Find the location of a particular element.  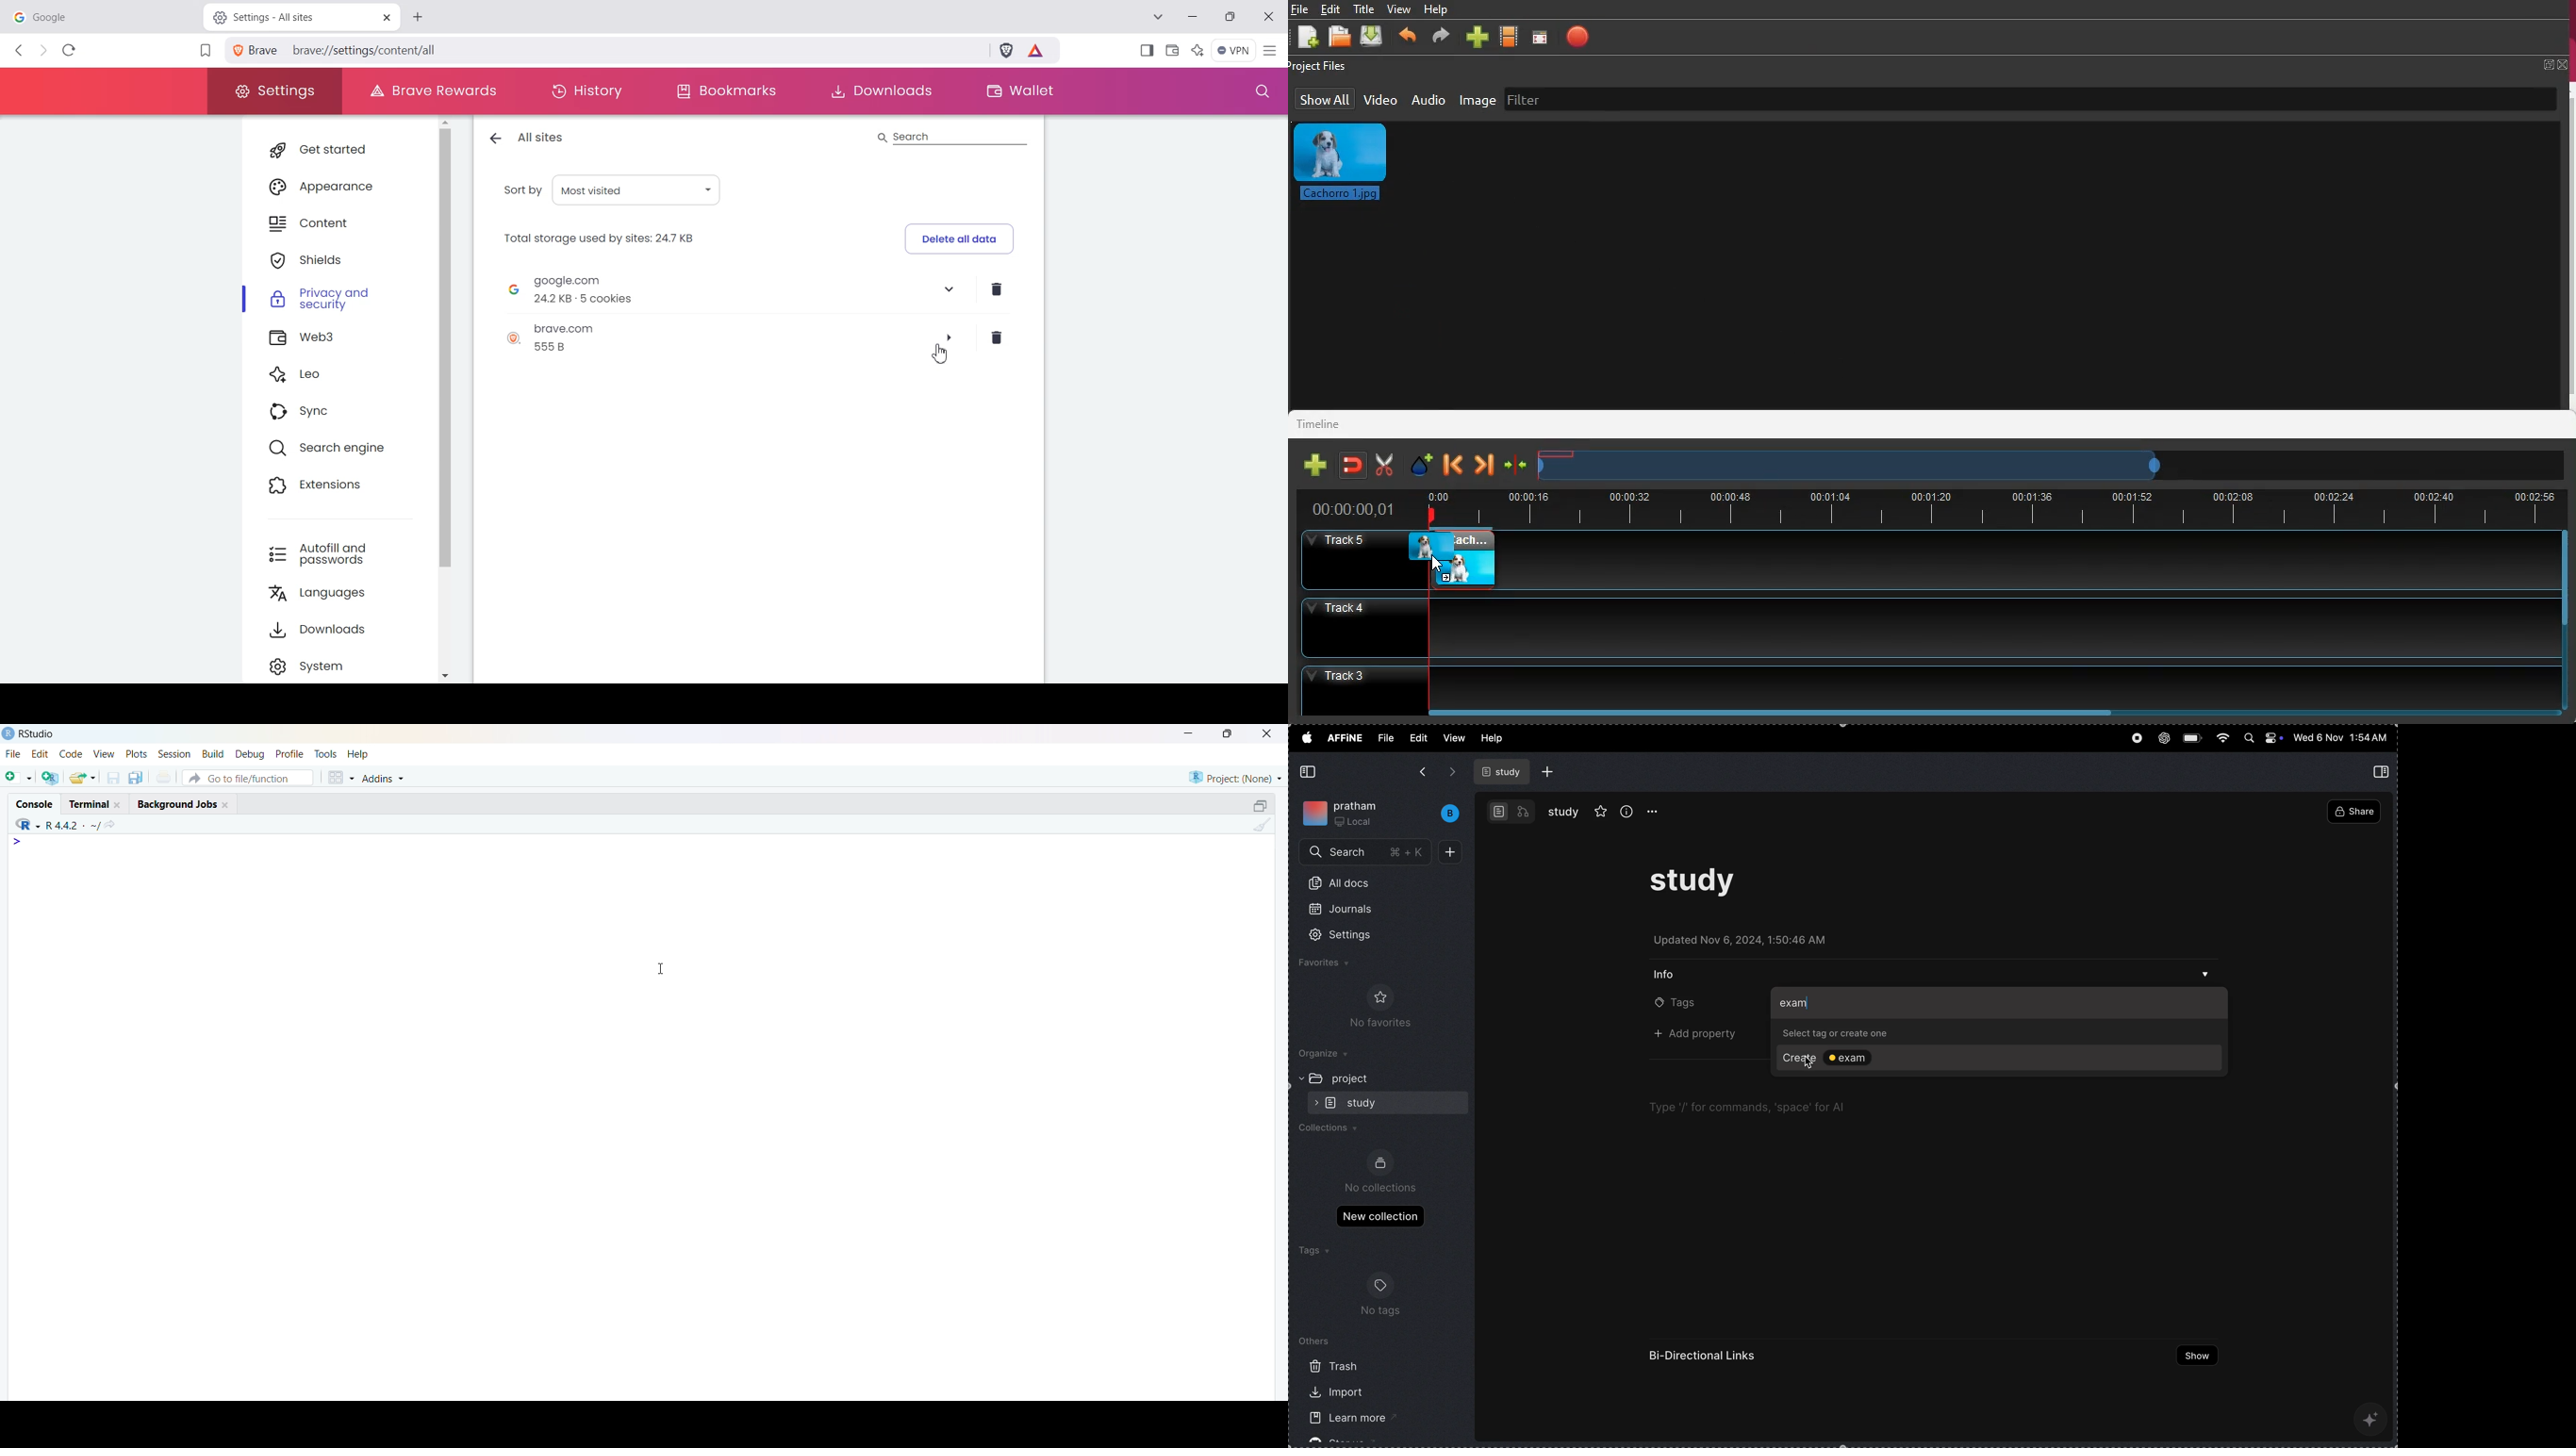

save is located at coordinates (115, 778).